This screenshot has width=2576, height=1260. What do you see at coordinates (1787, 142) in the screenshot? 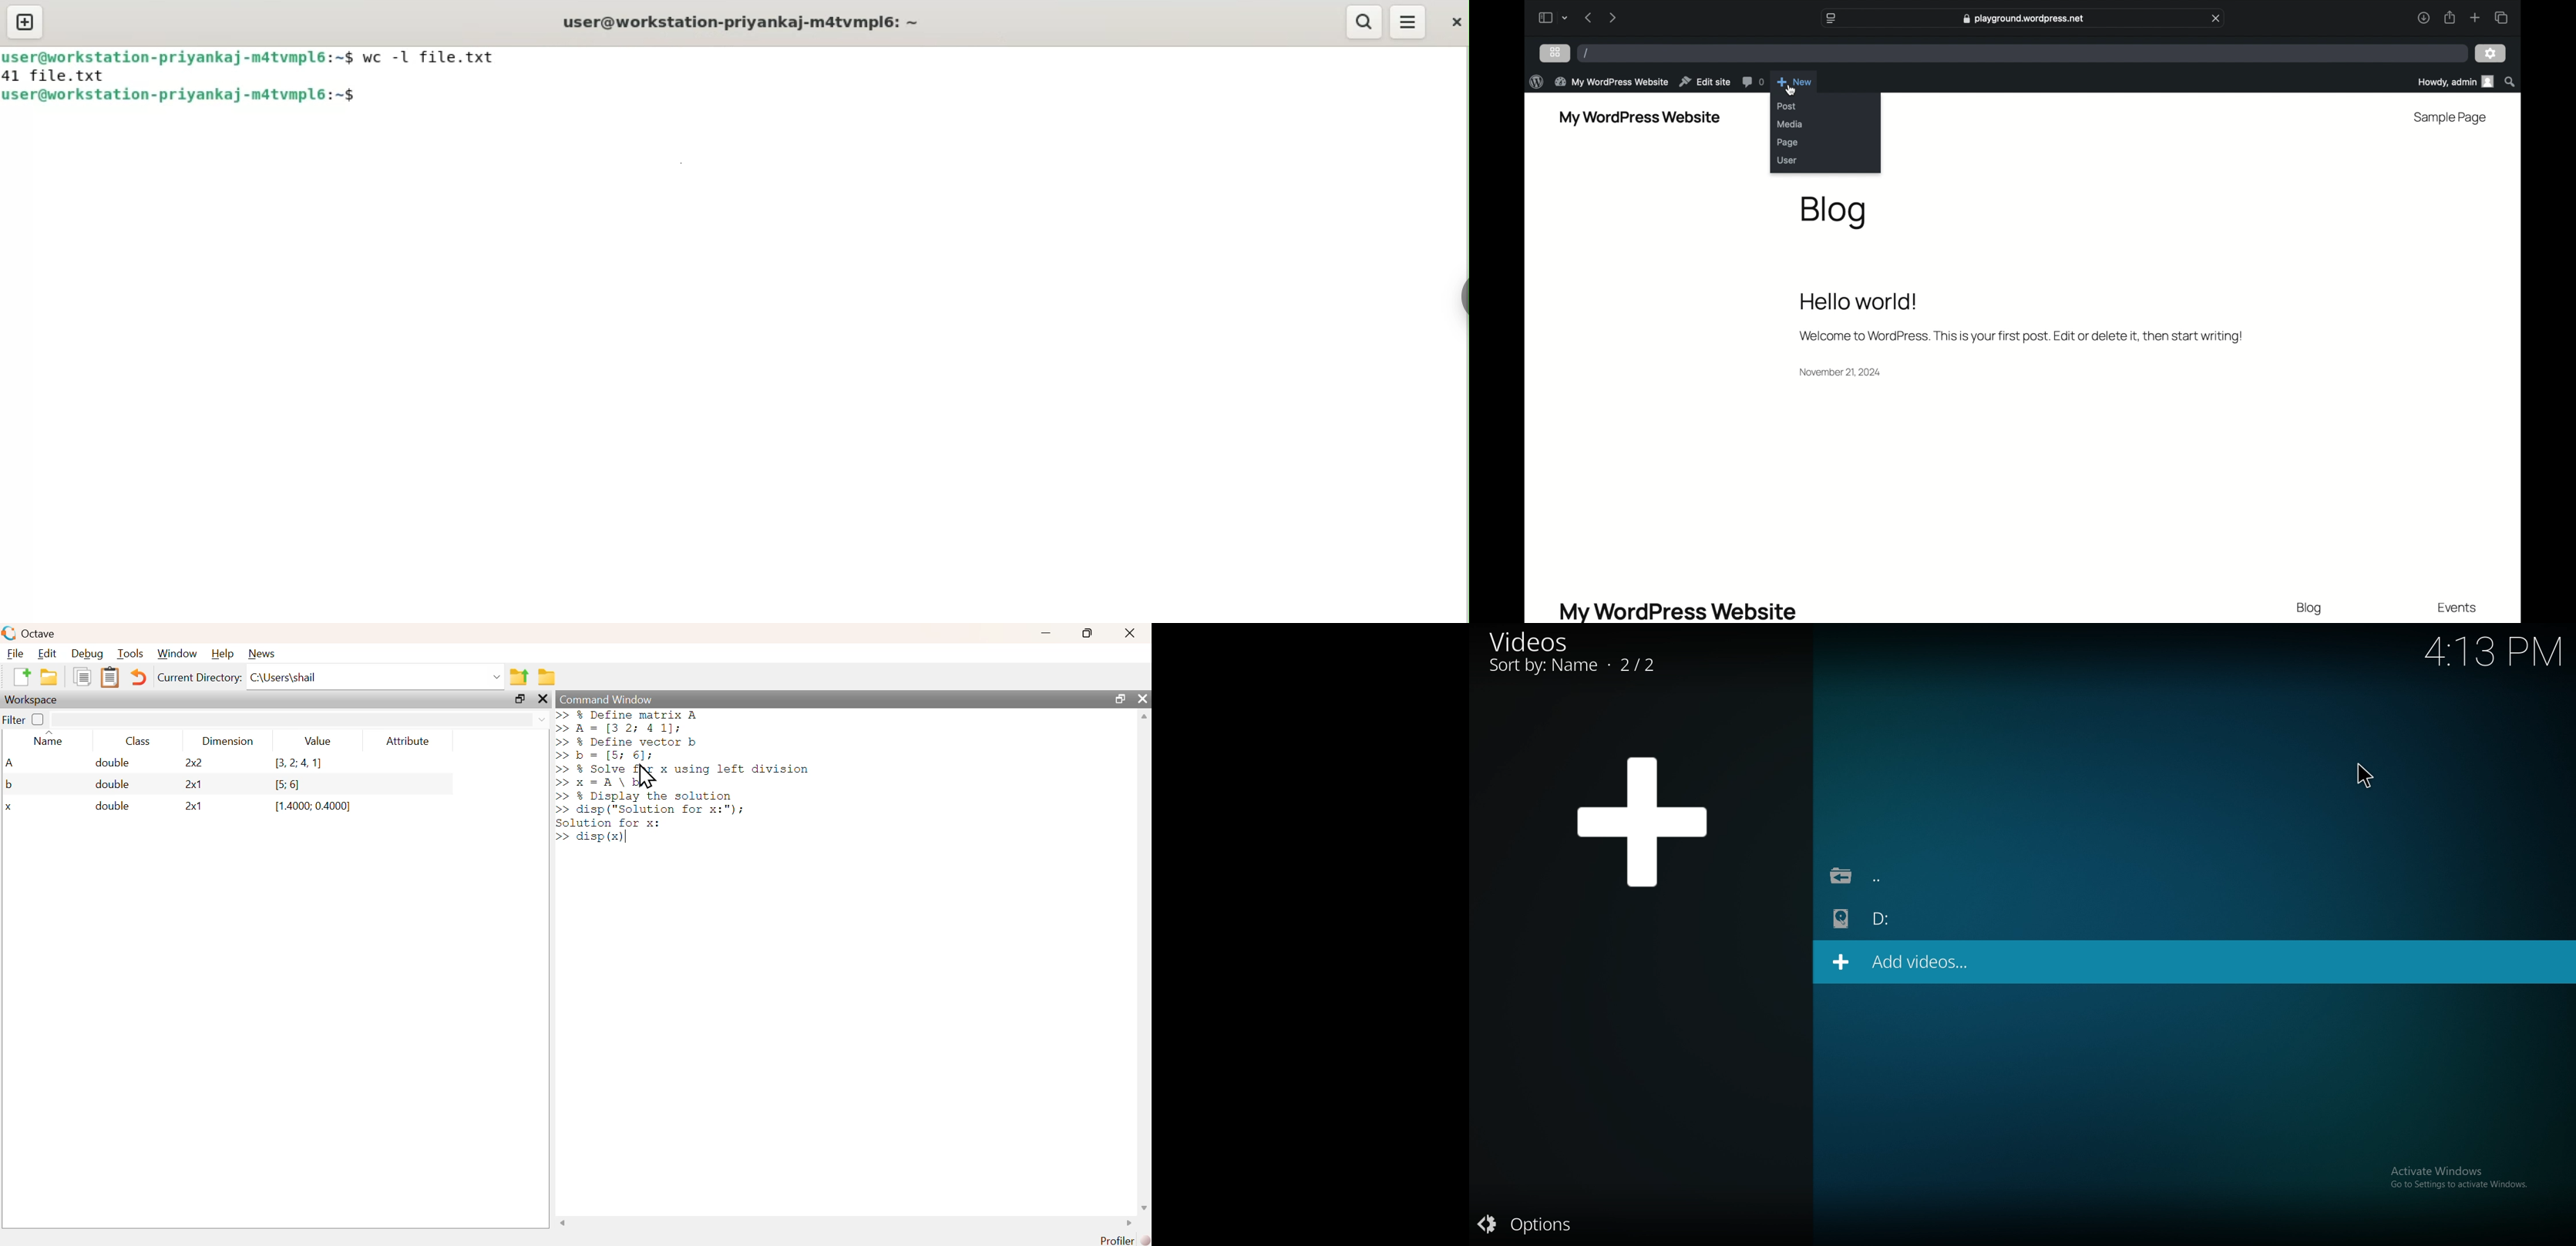
I see `page` at bounding box center [1787, 142].